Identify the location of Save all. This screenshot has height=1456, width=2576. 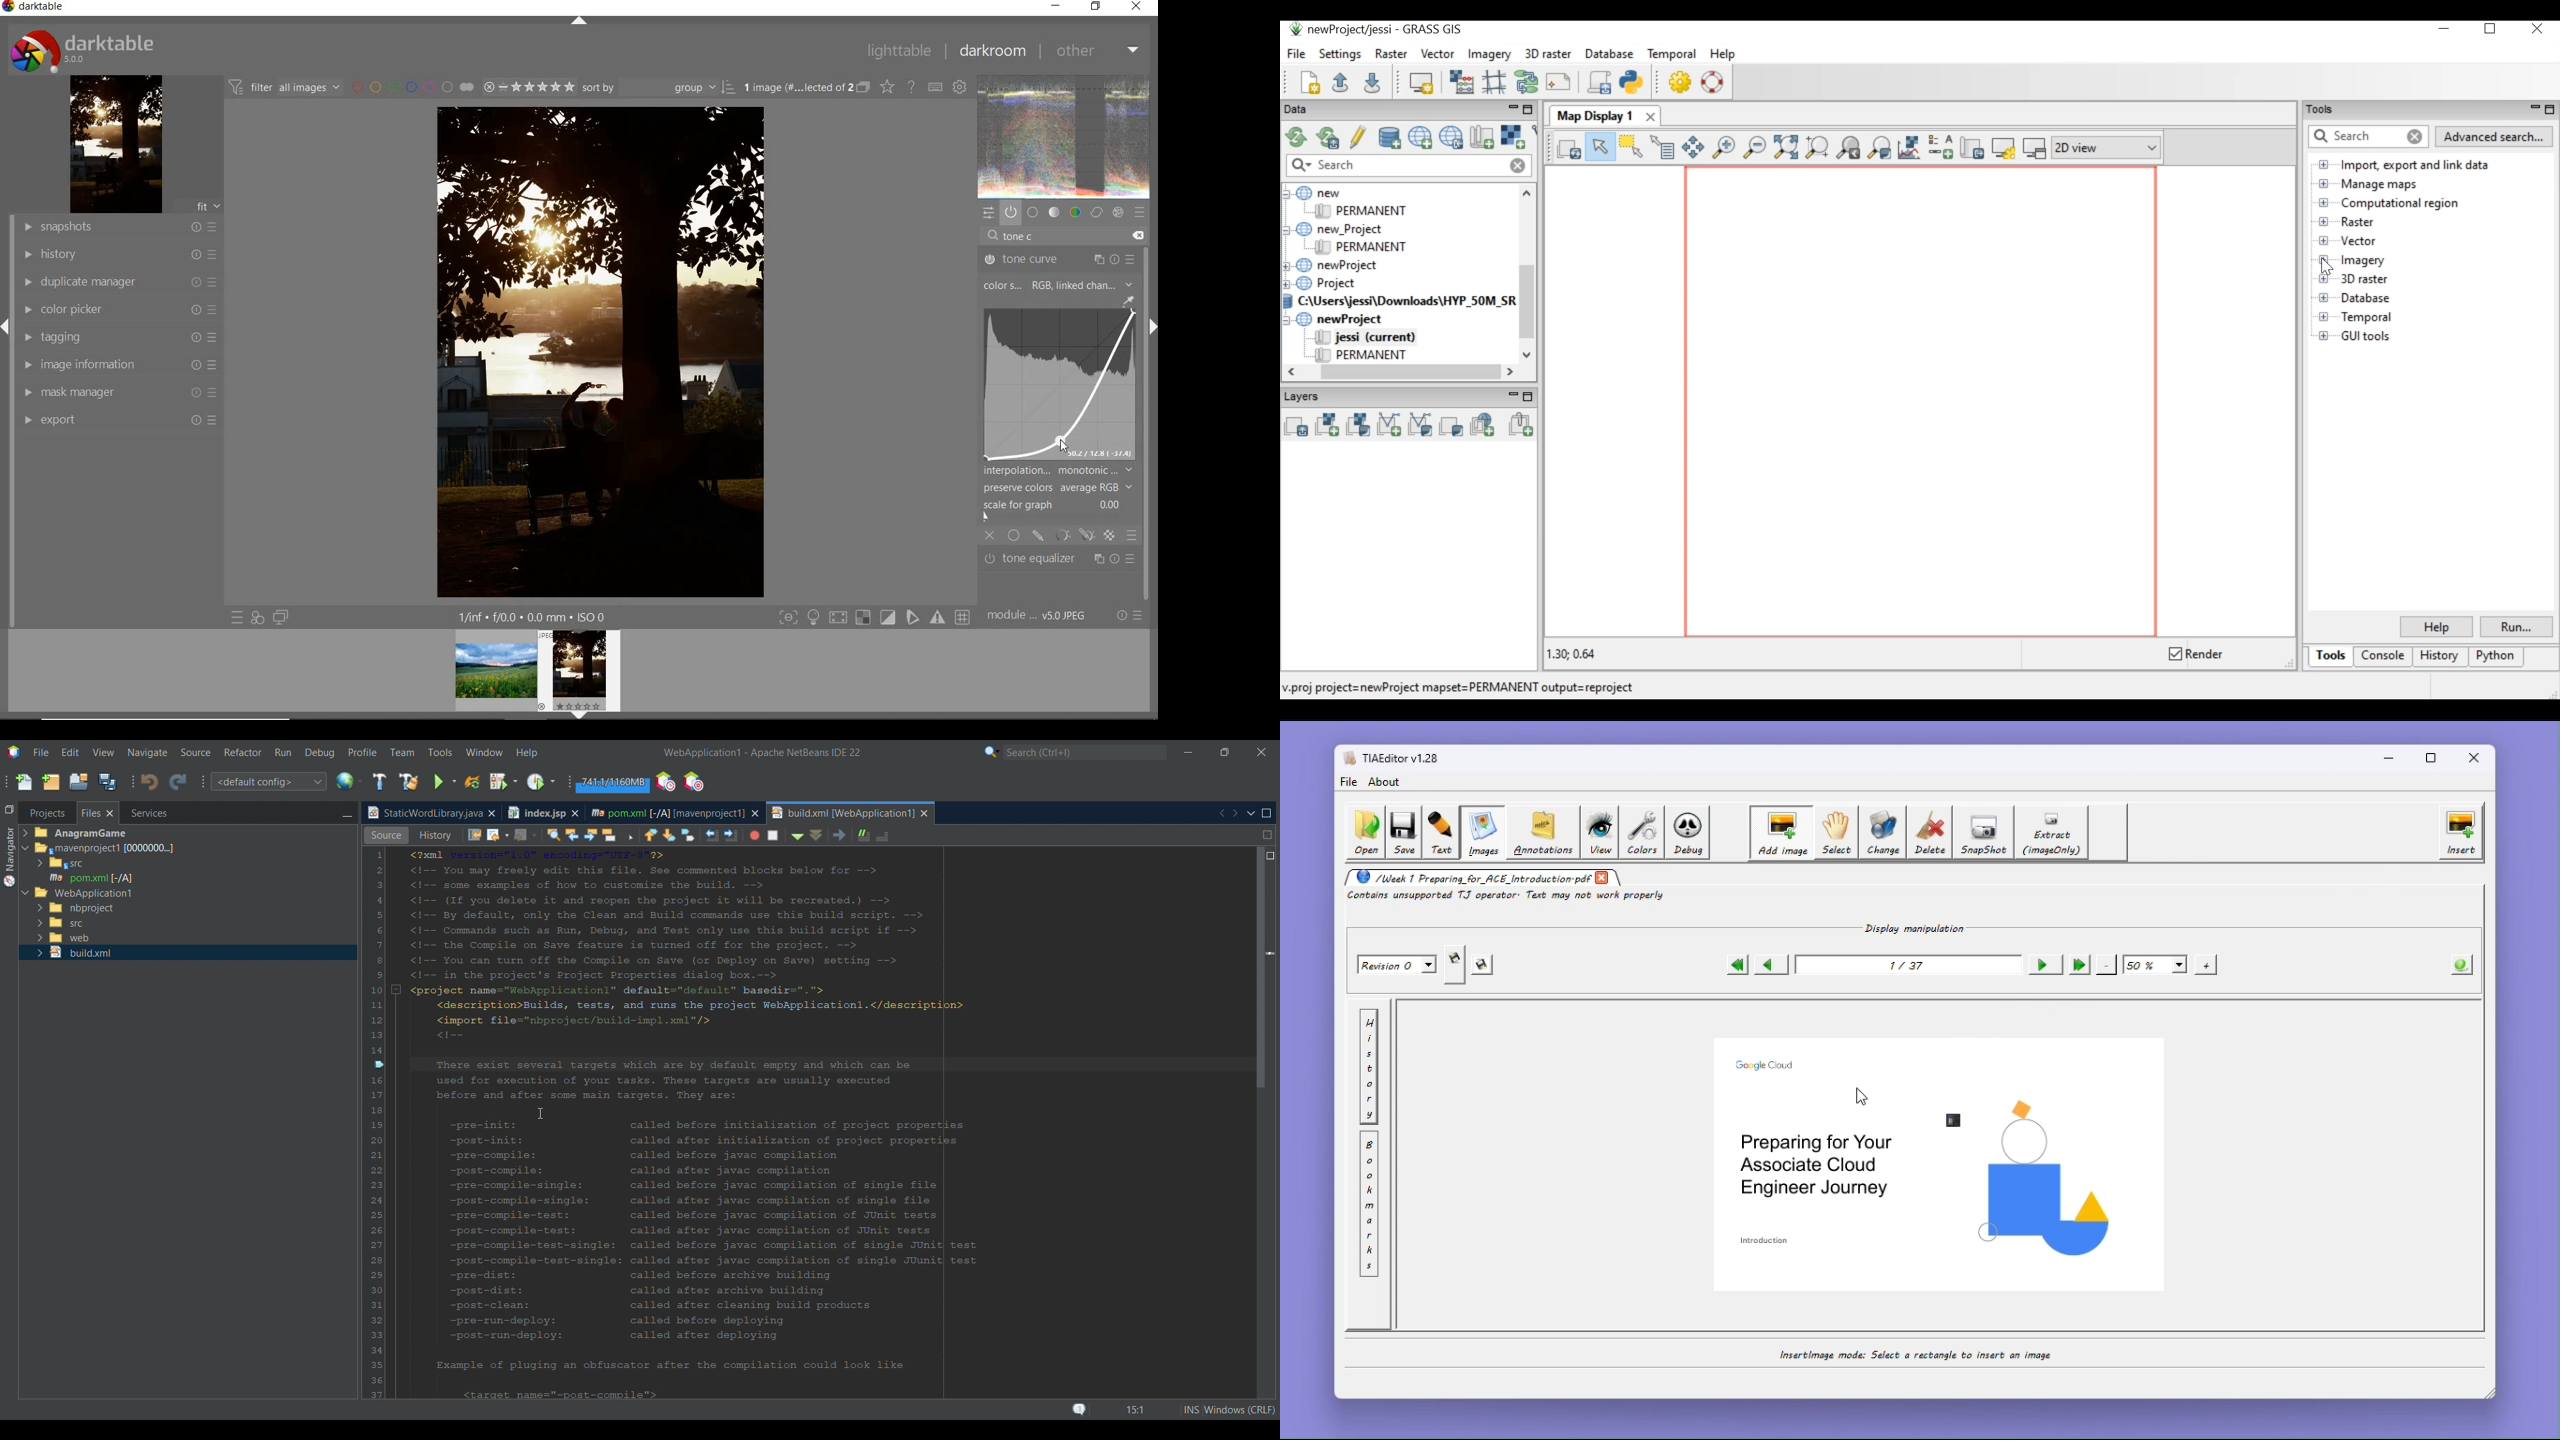
(107, 781).